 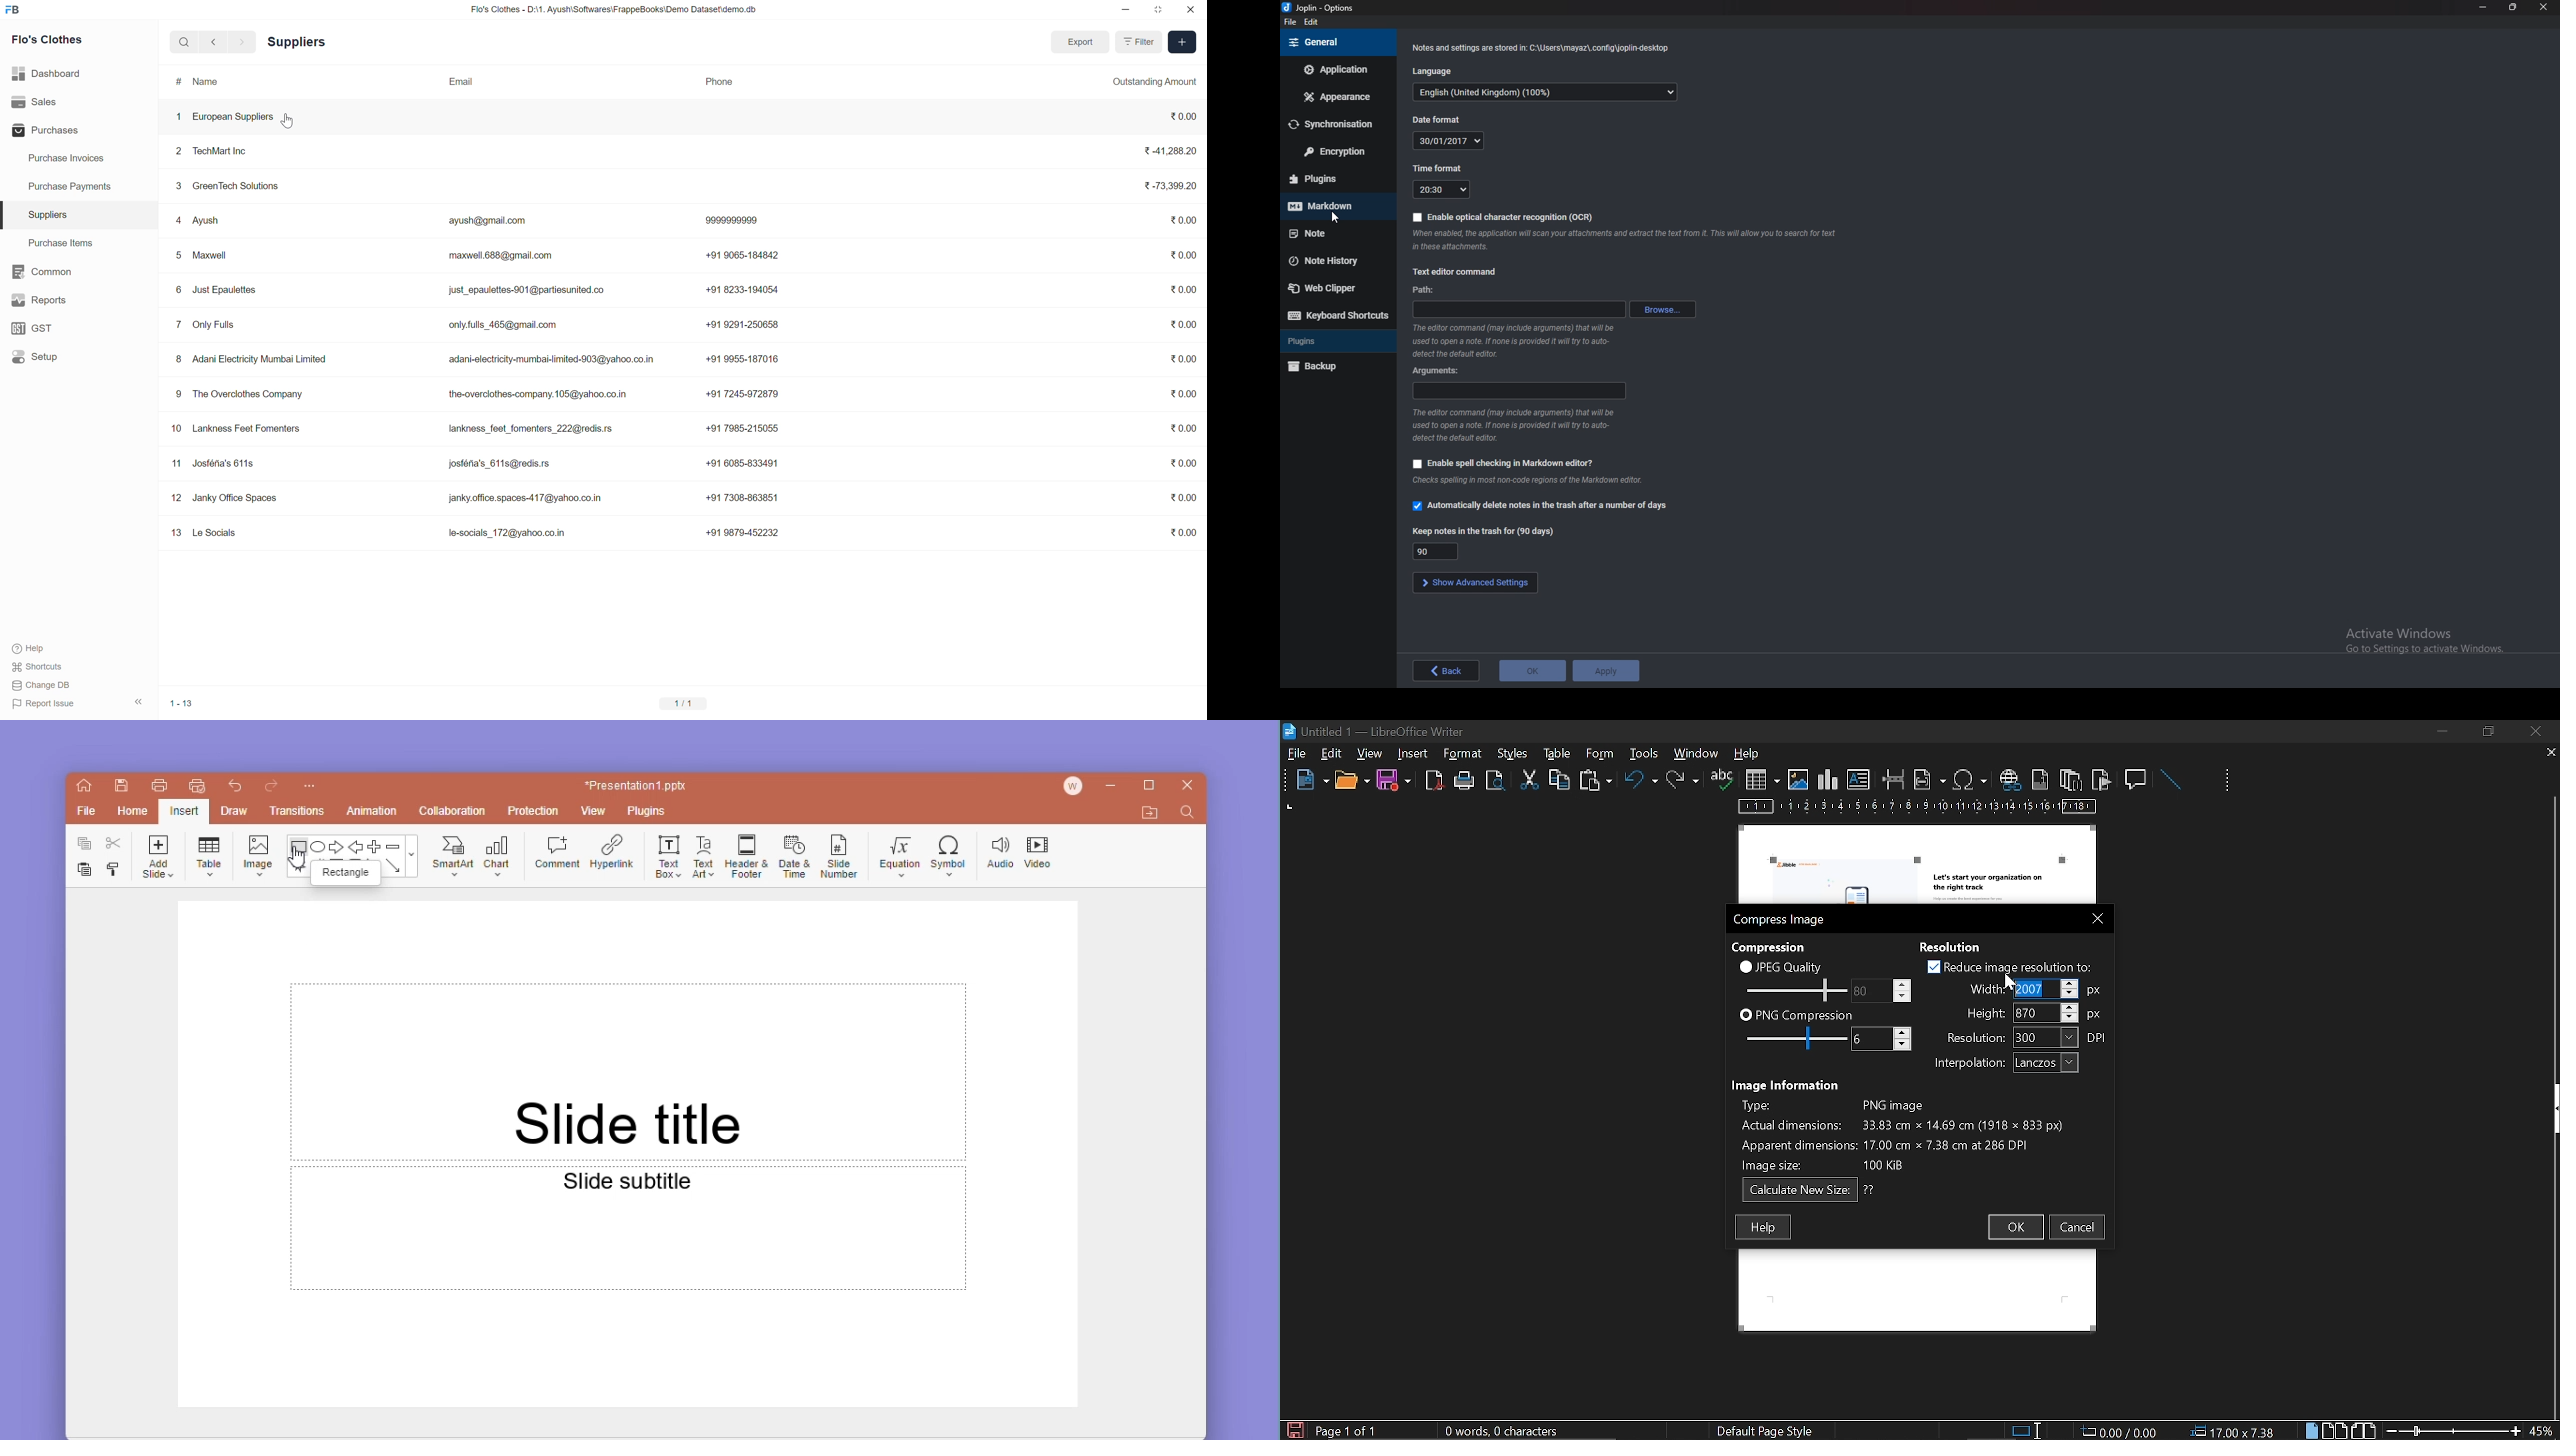 I want to click on Enable spell checking, so click(x=1503, y=463).